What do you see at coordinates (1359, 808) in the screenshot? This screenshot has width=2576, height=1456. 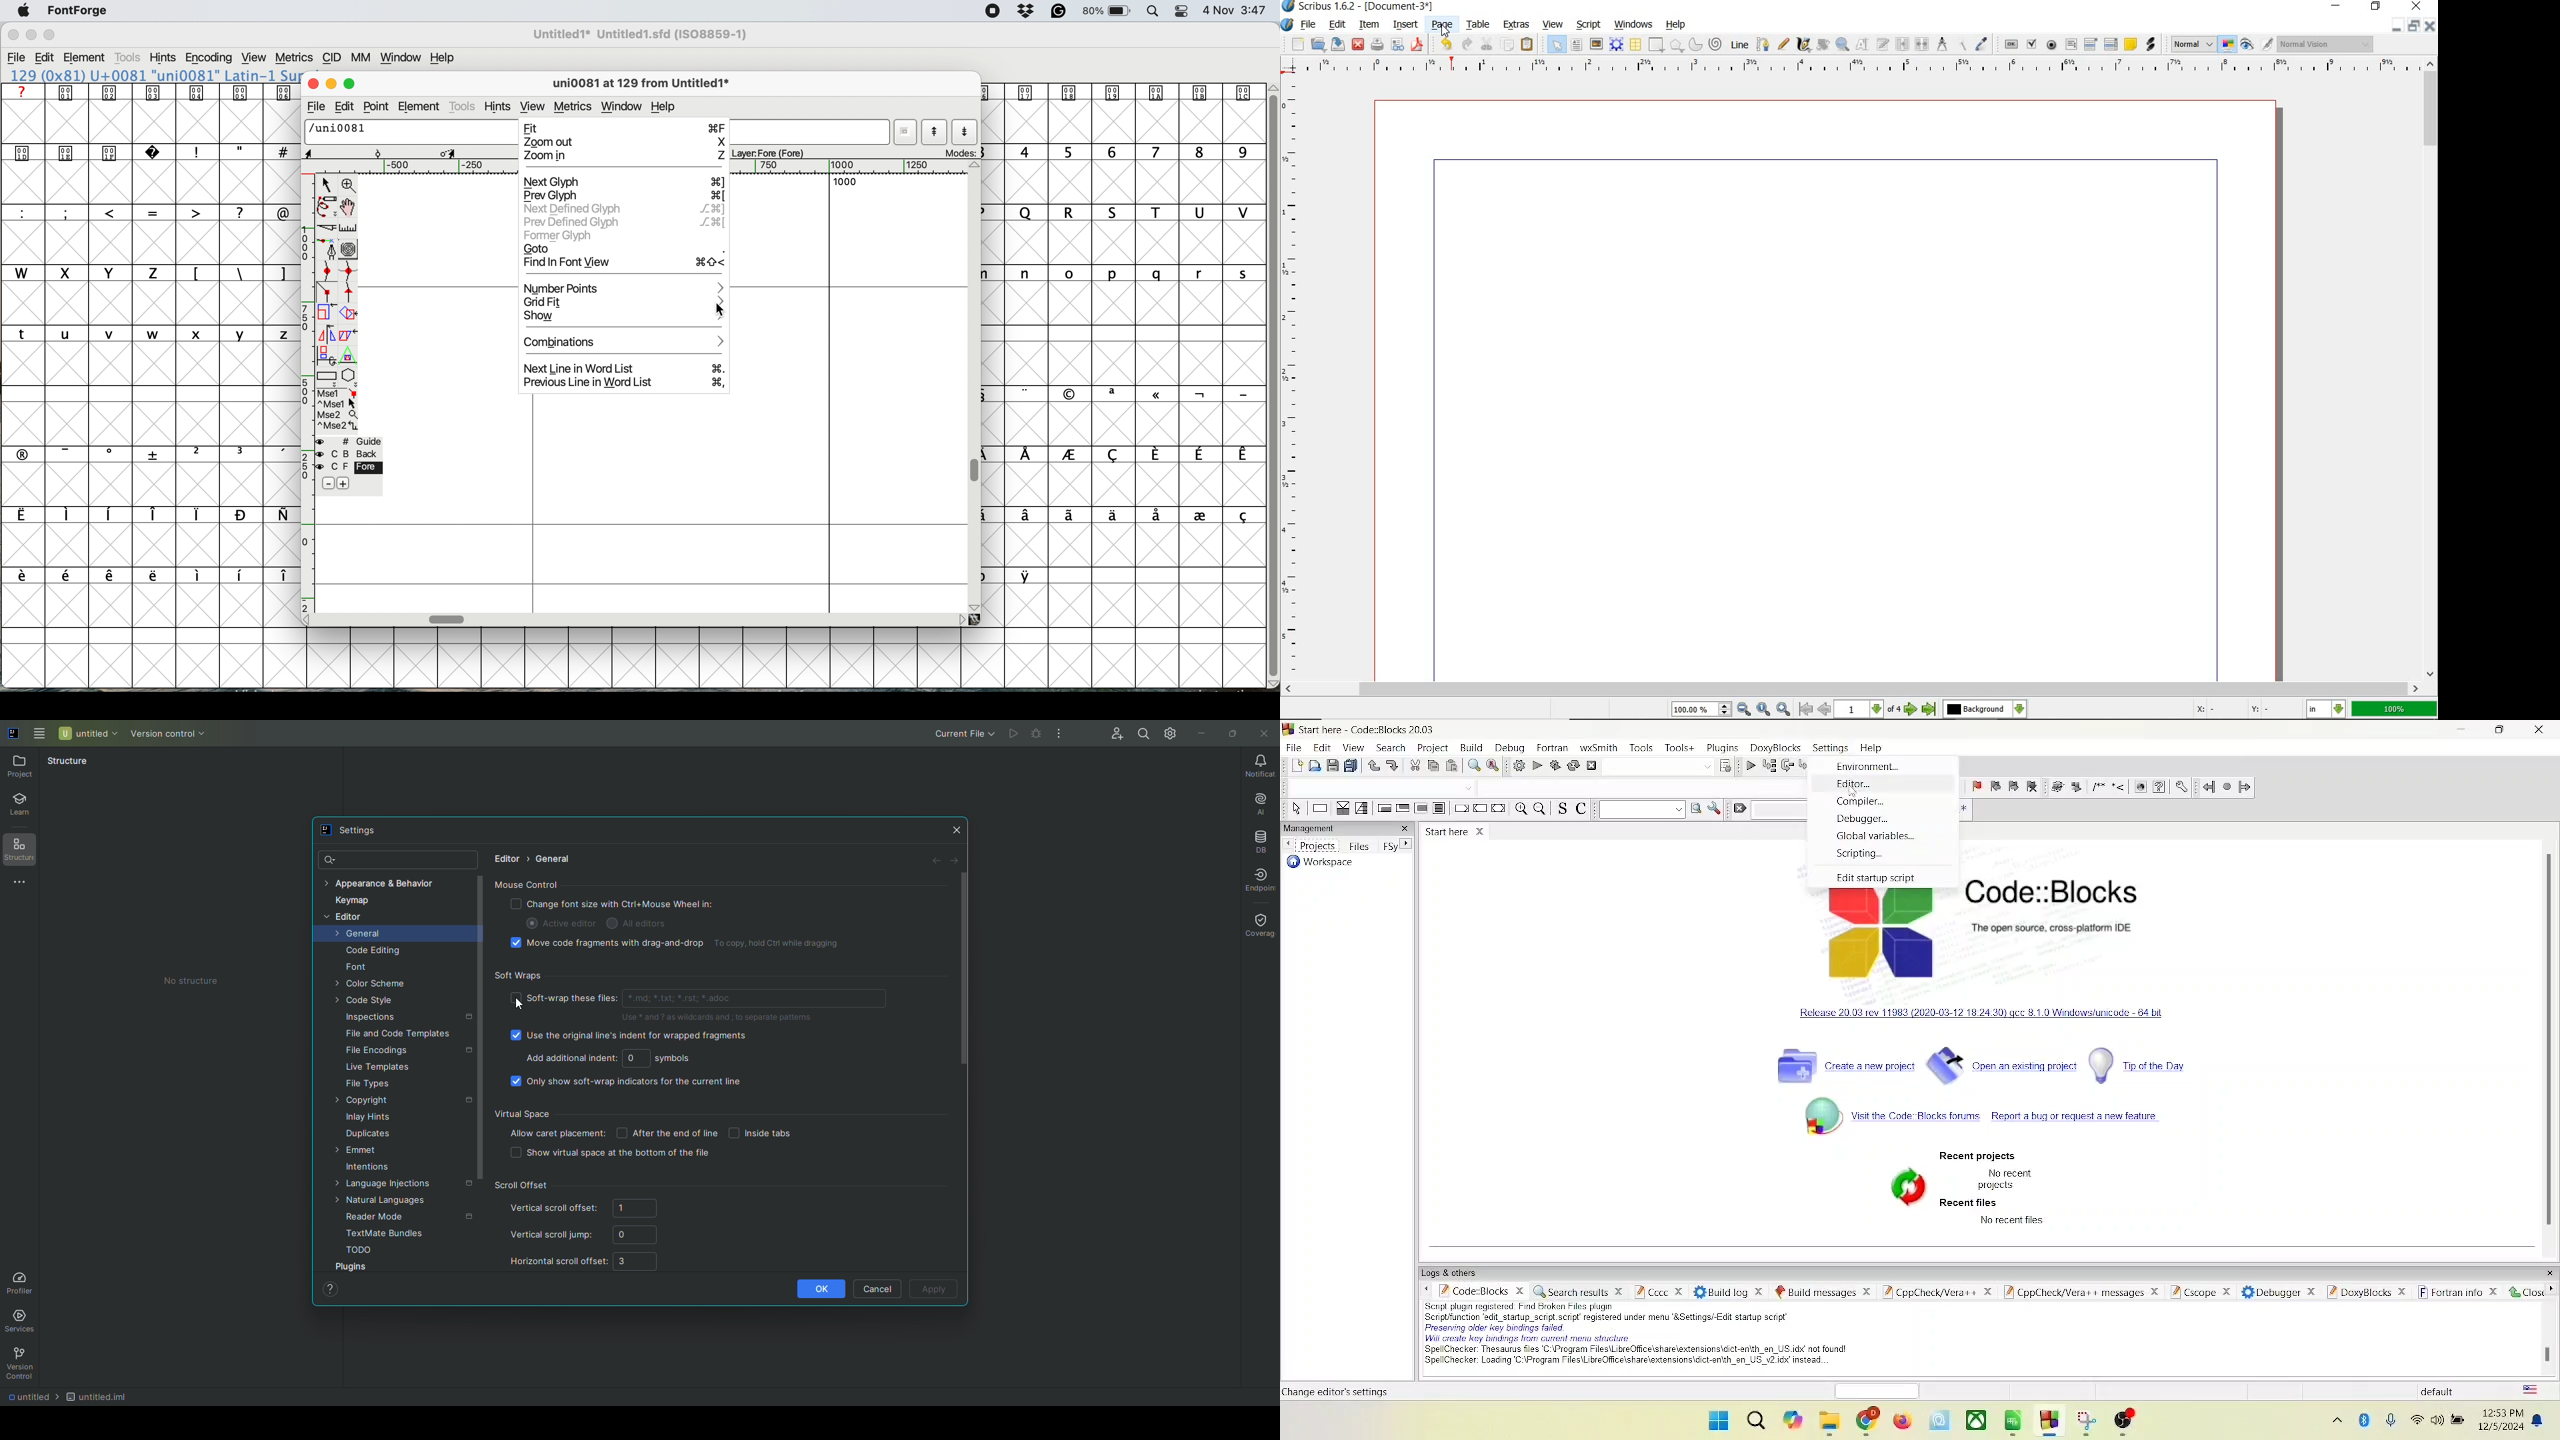 I see `selection` at bounding box center [1359, 808].